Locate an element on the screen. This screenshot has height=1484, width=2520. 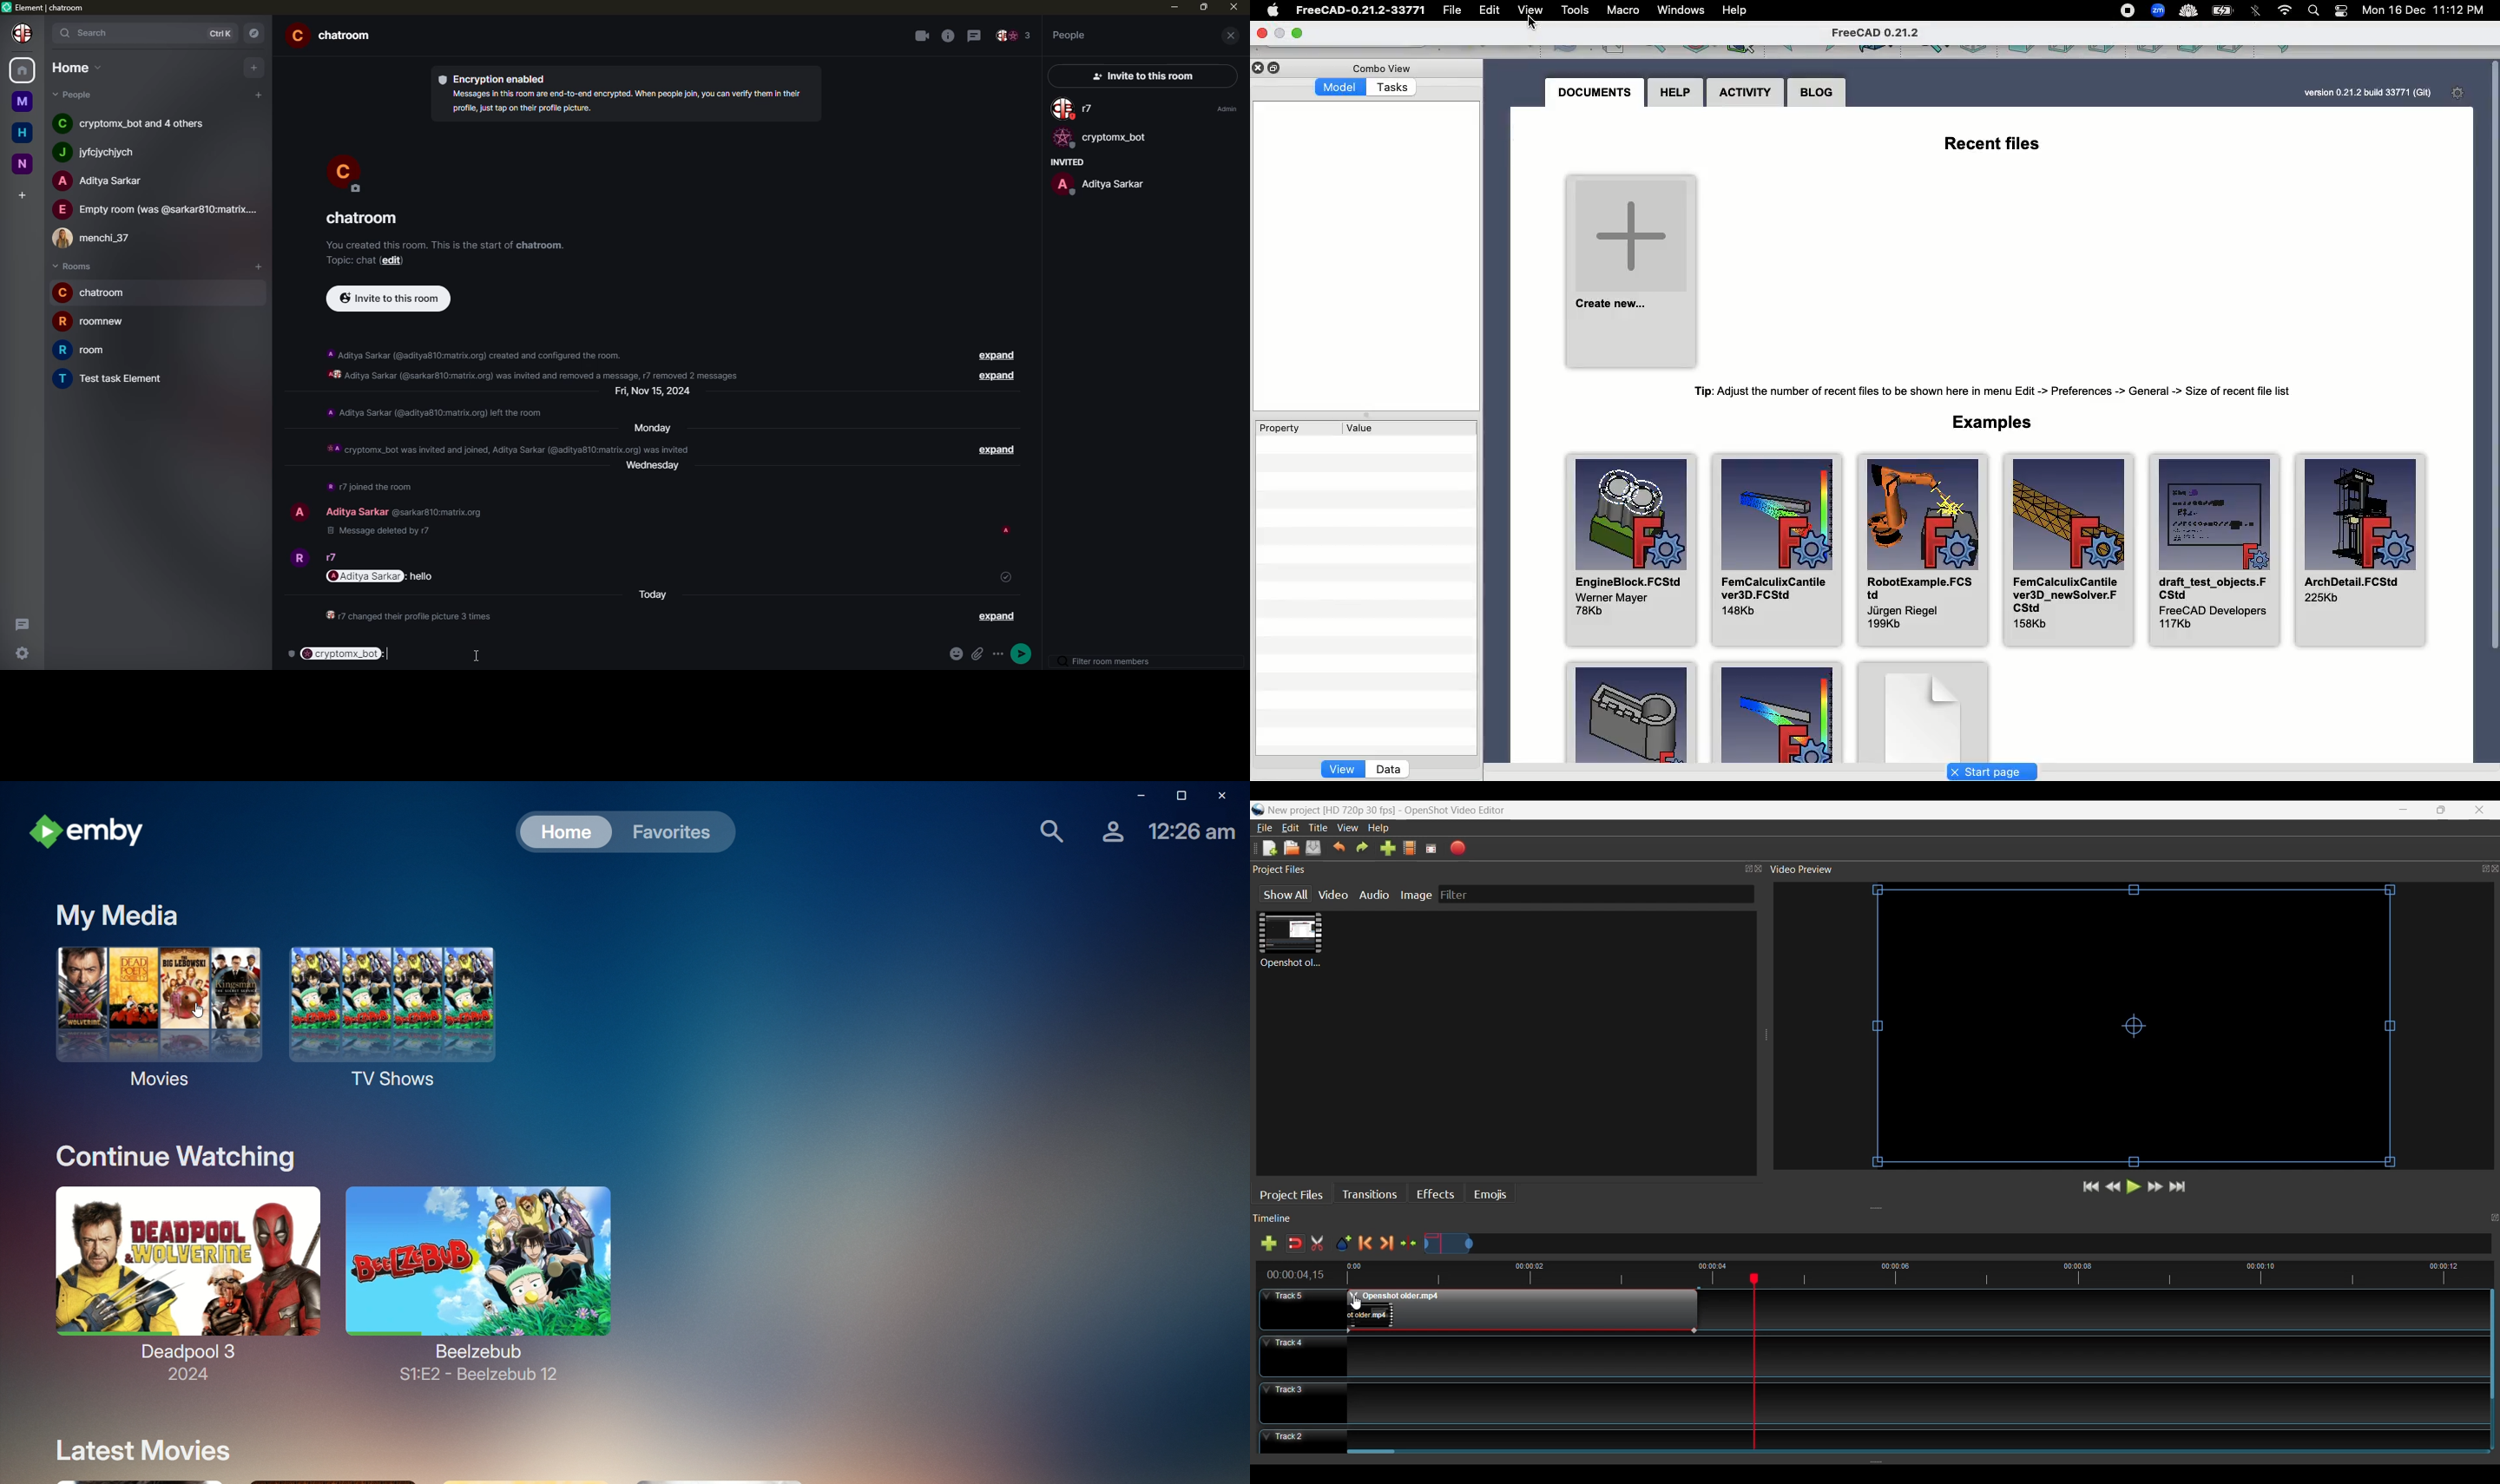
File is located at coordinates (1265, 827).